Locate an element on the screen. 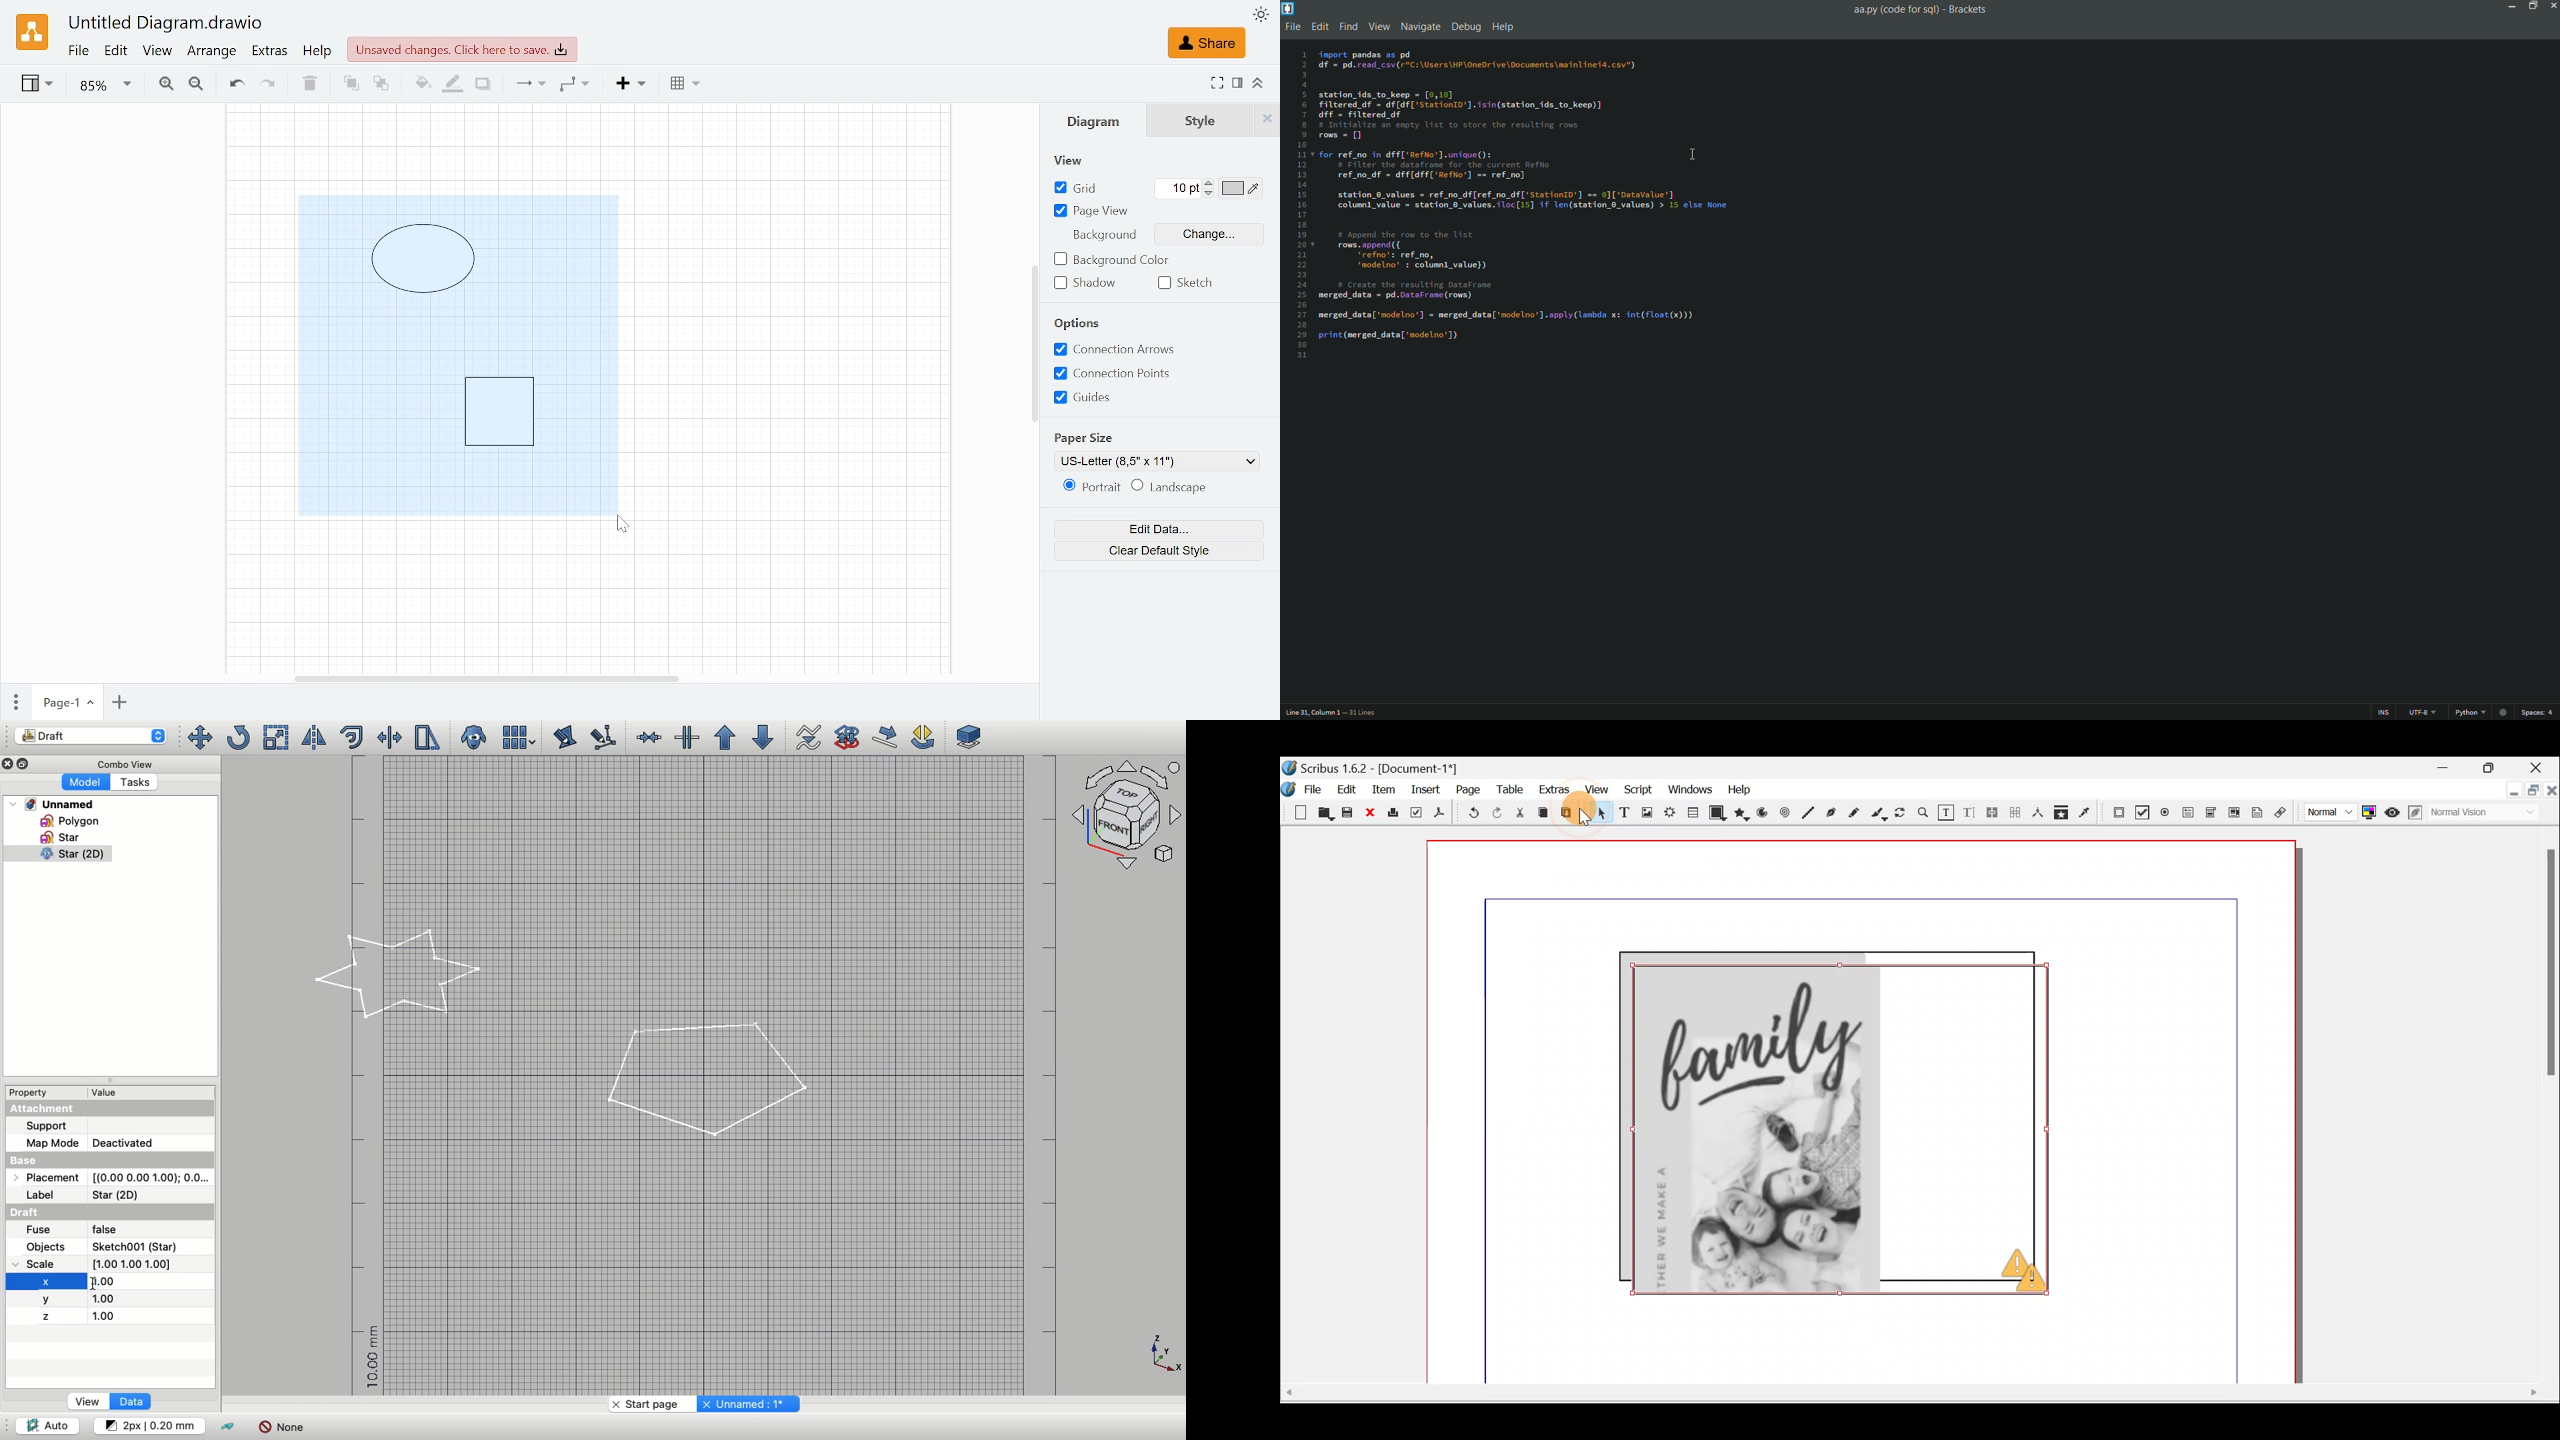 This screenshot has width=2576, height=1456. Extras is located at coordinates (270, 53).